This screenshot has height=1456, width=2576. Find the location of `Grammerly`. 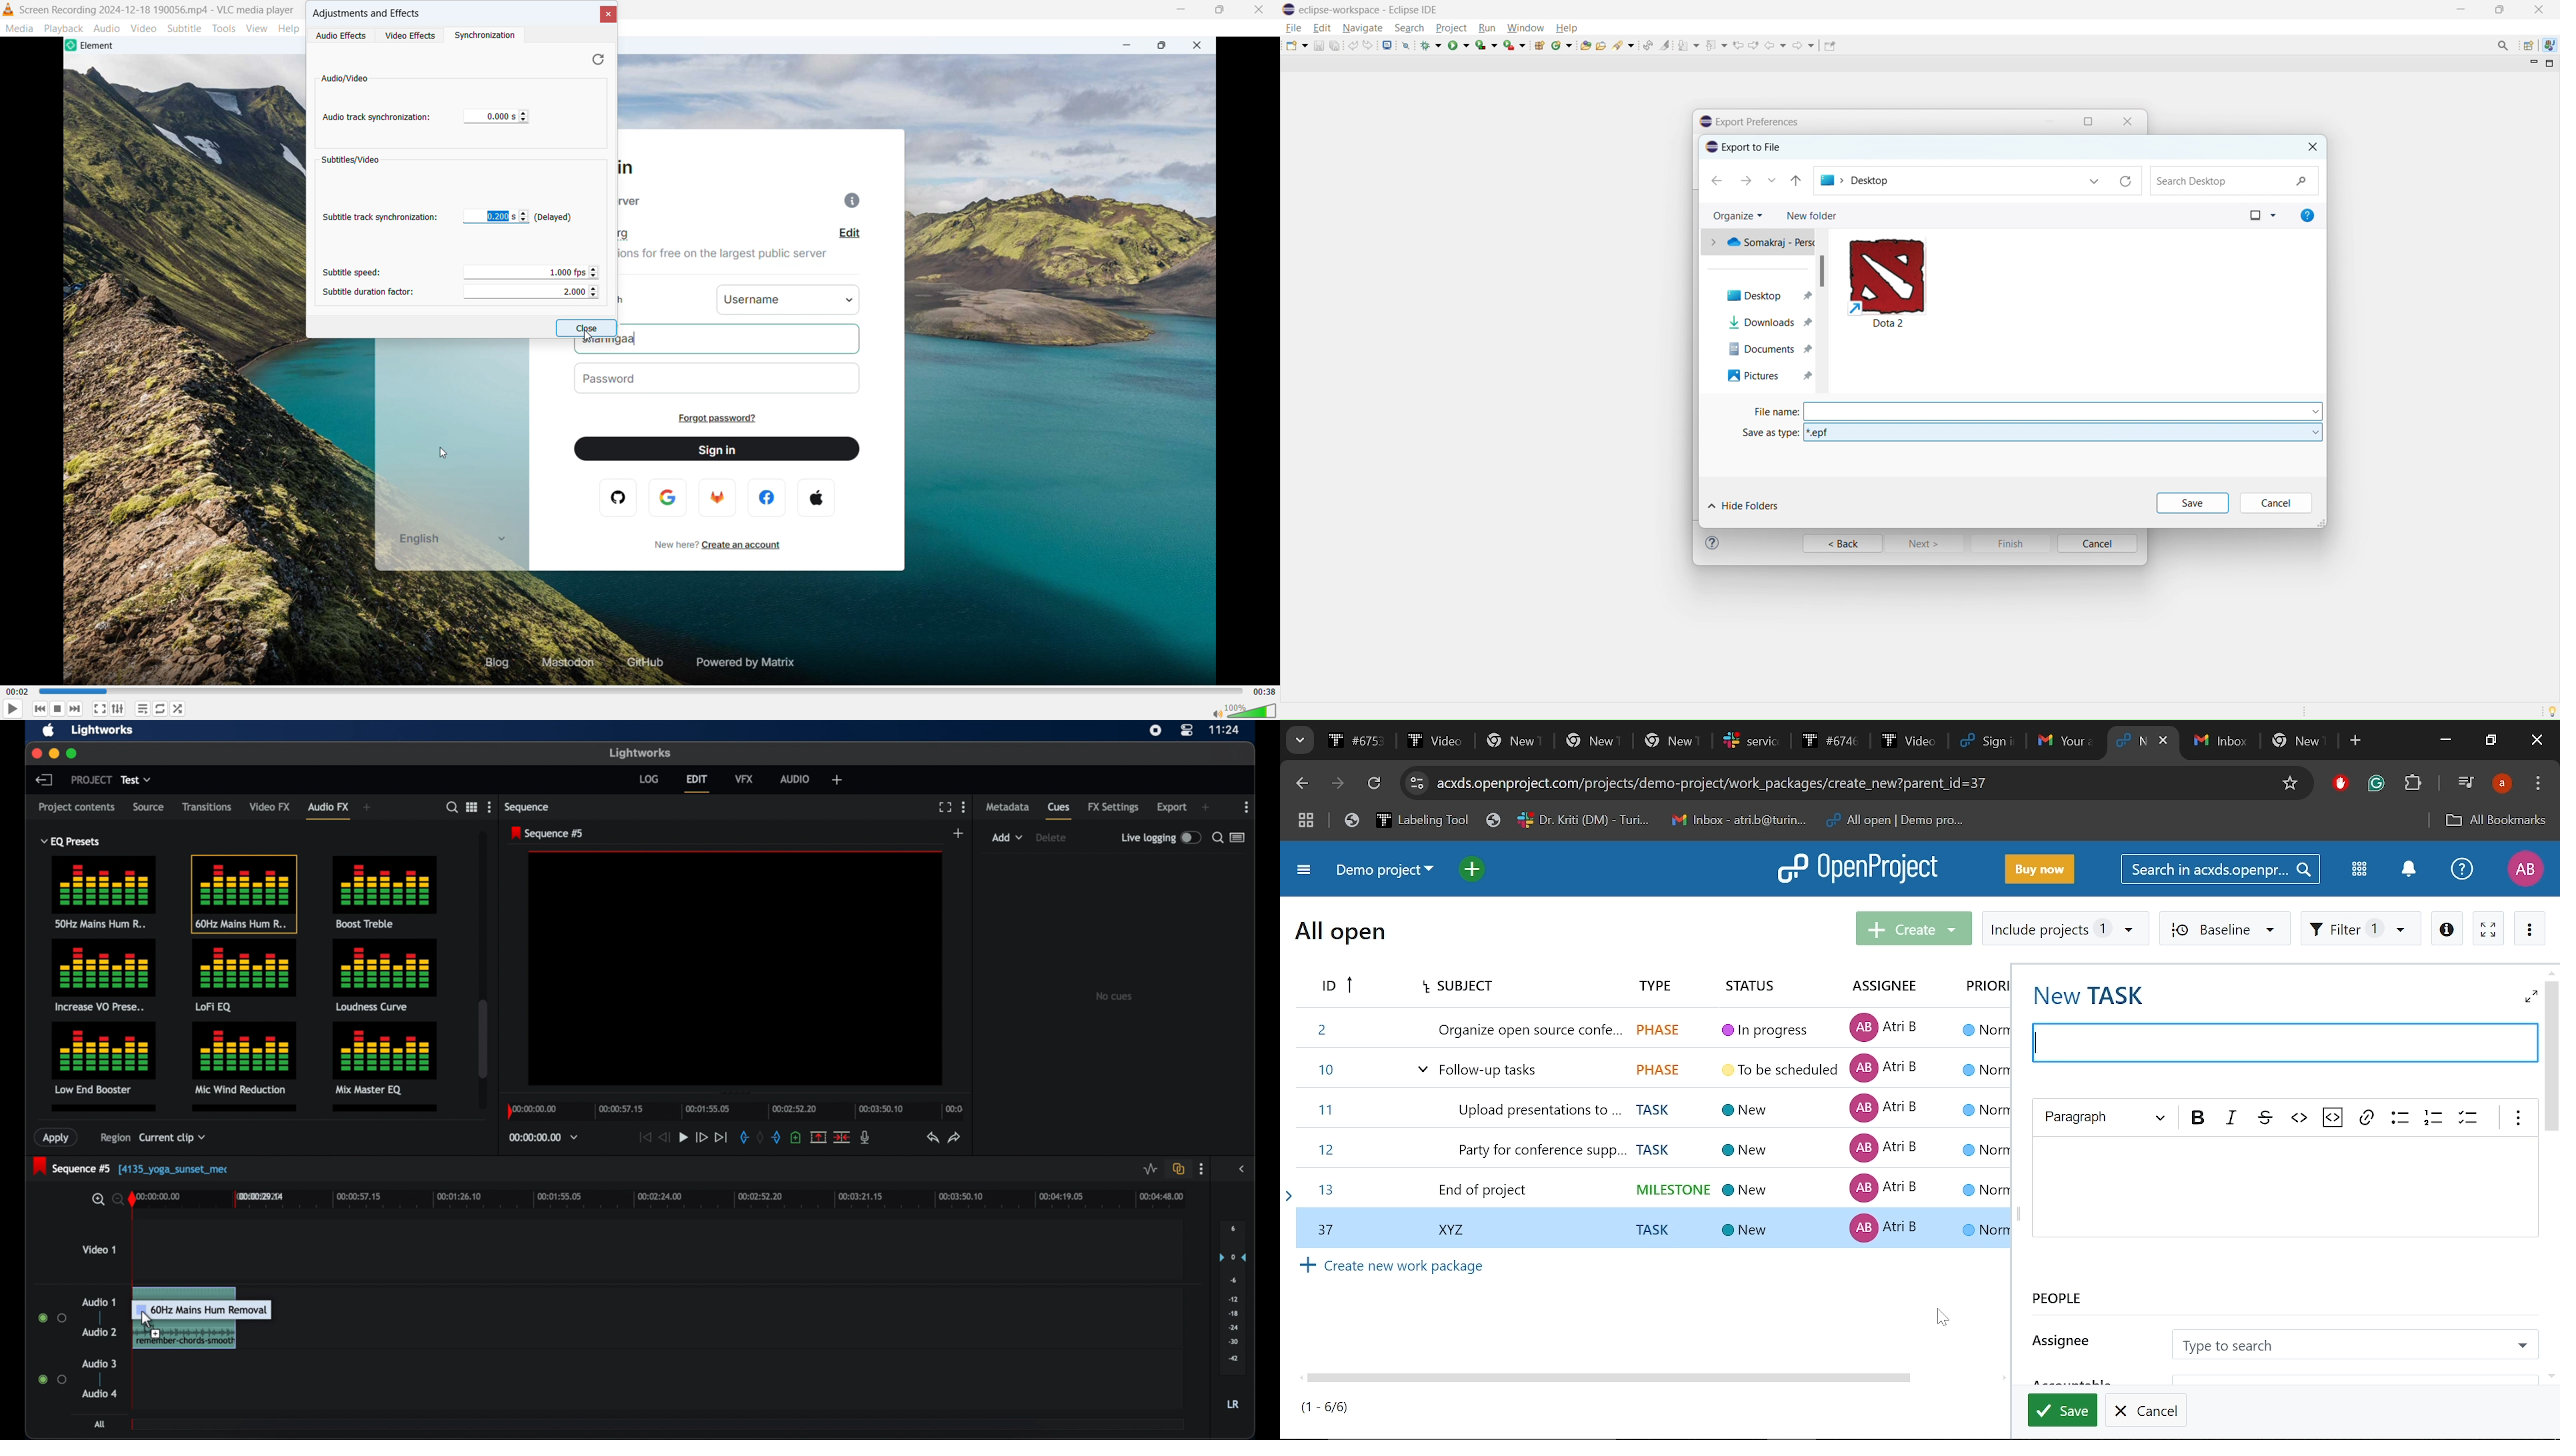

Grammerly is located at coordinates (2378, 784).